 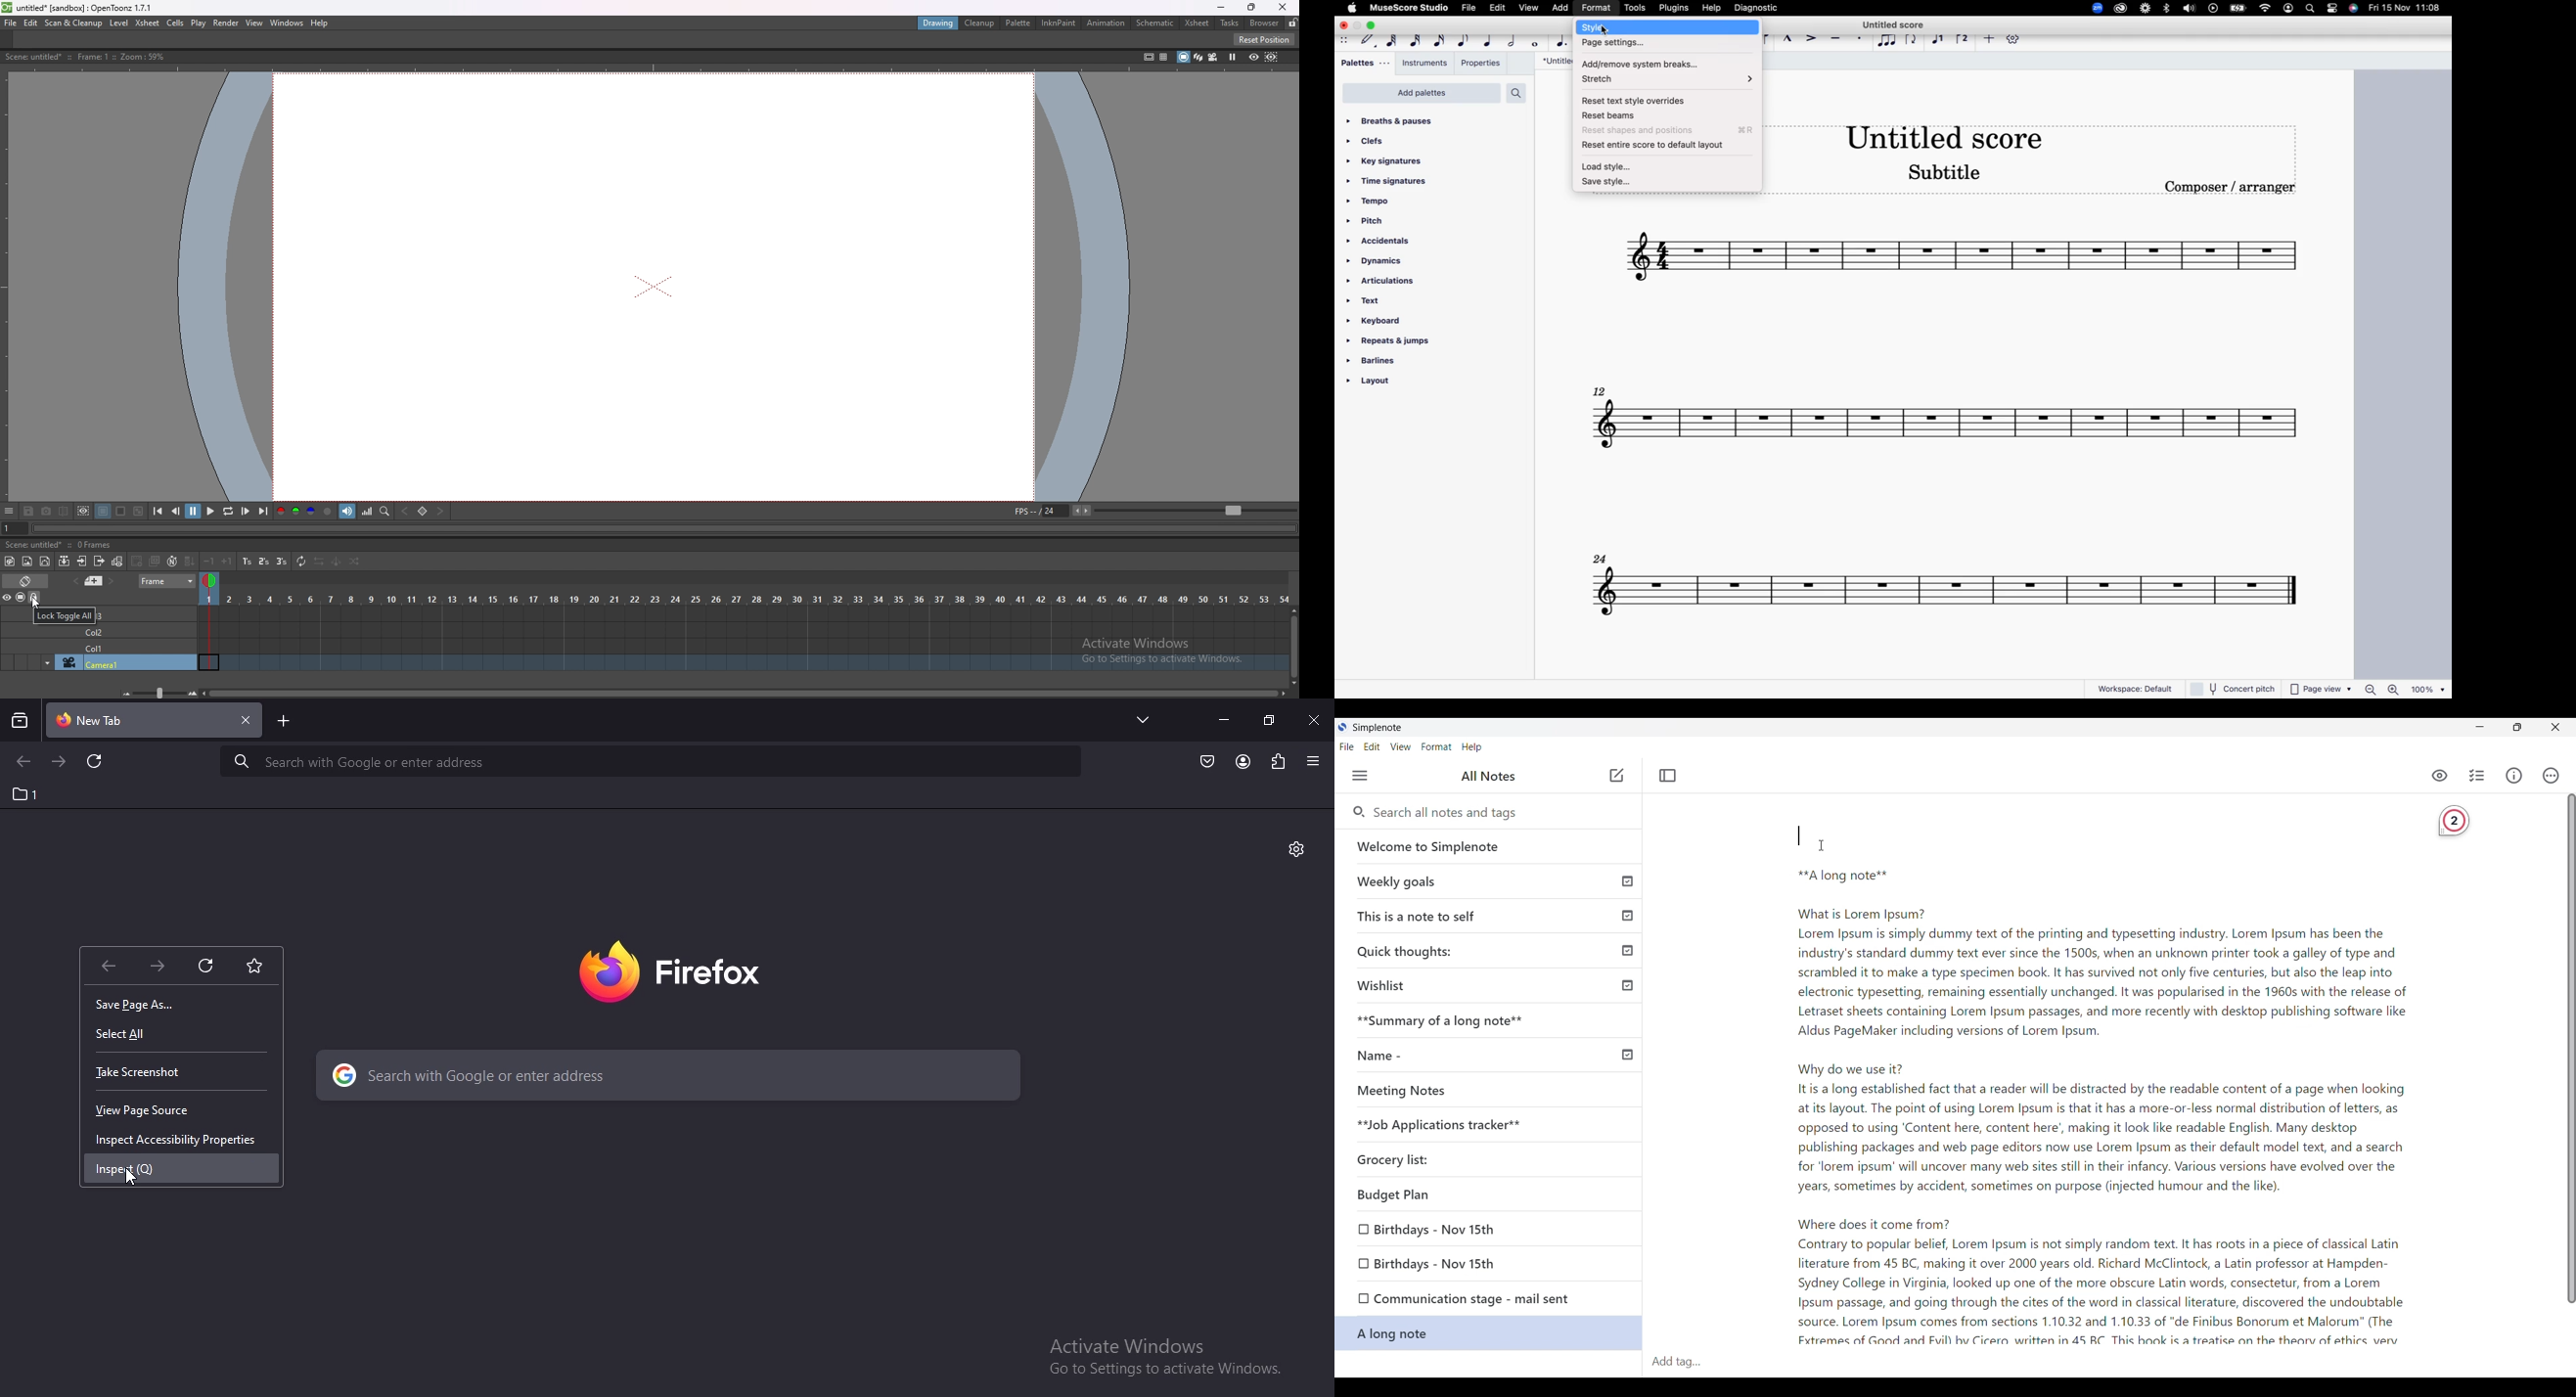 What do you see at coordinates (2239, 11) in the screenshot?
I see `battery` at bounding box center [2239, 11].